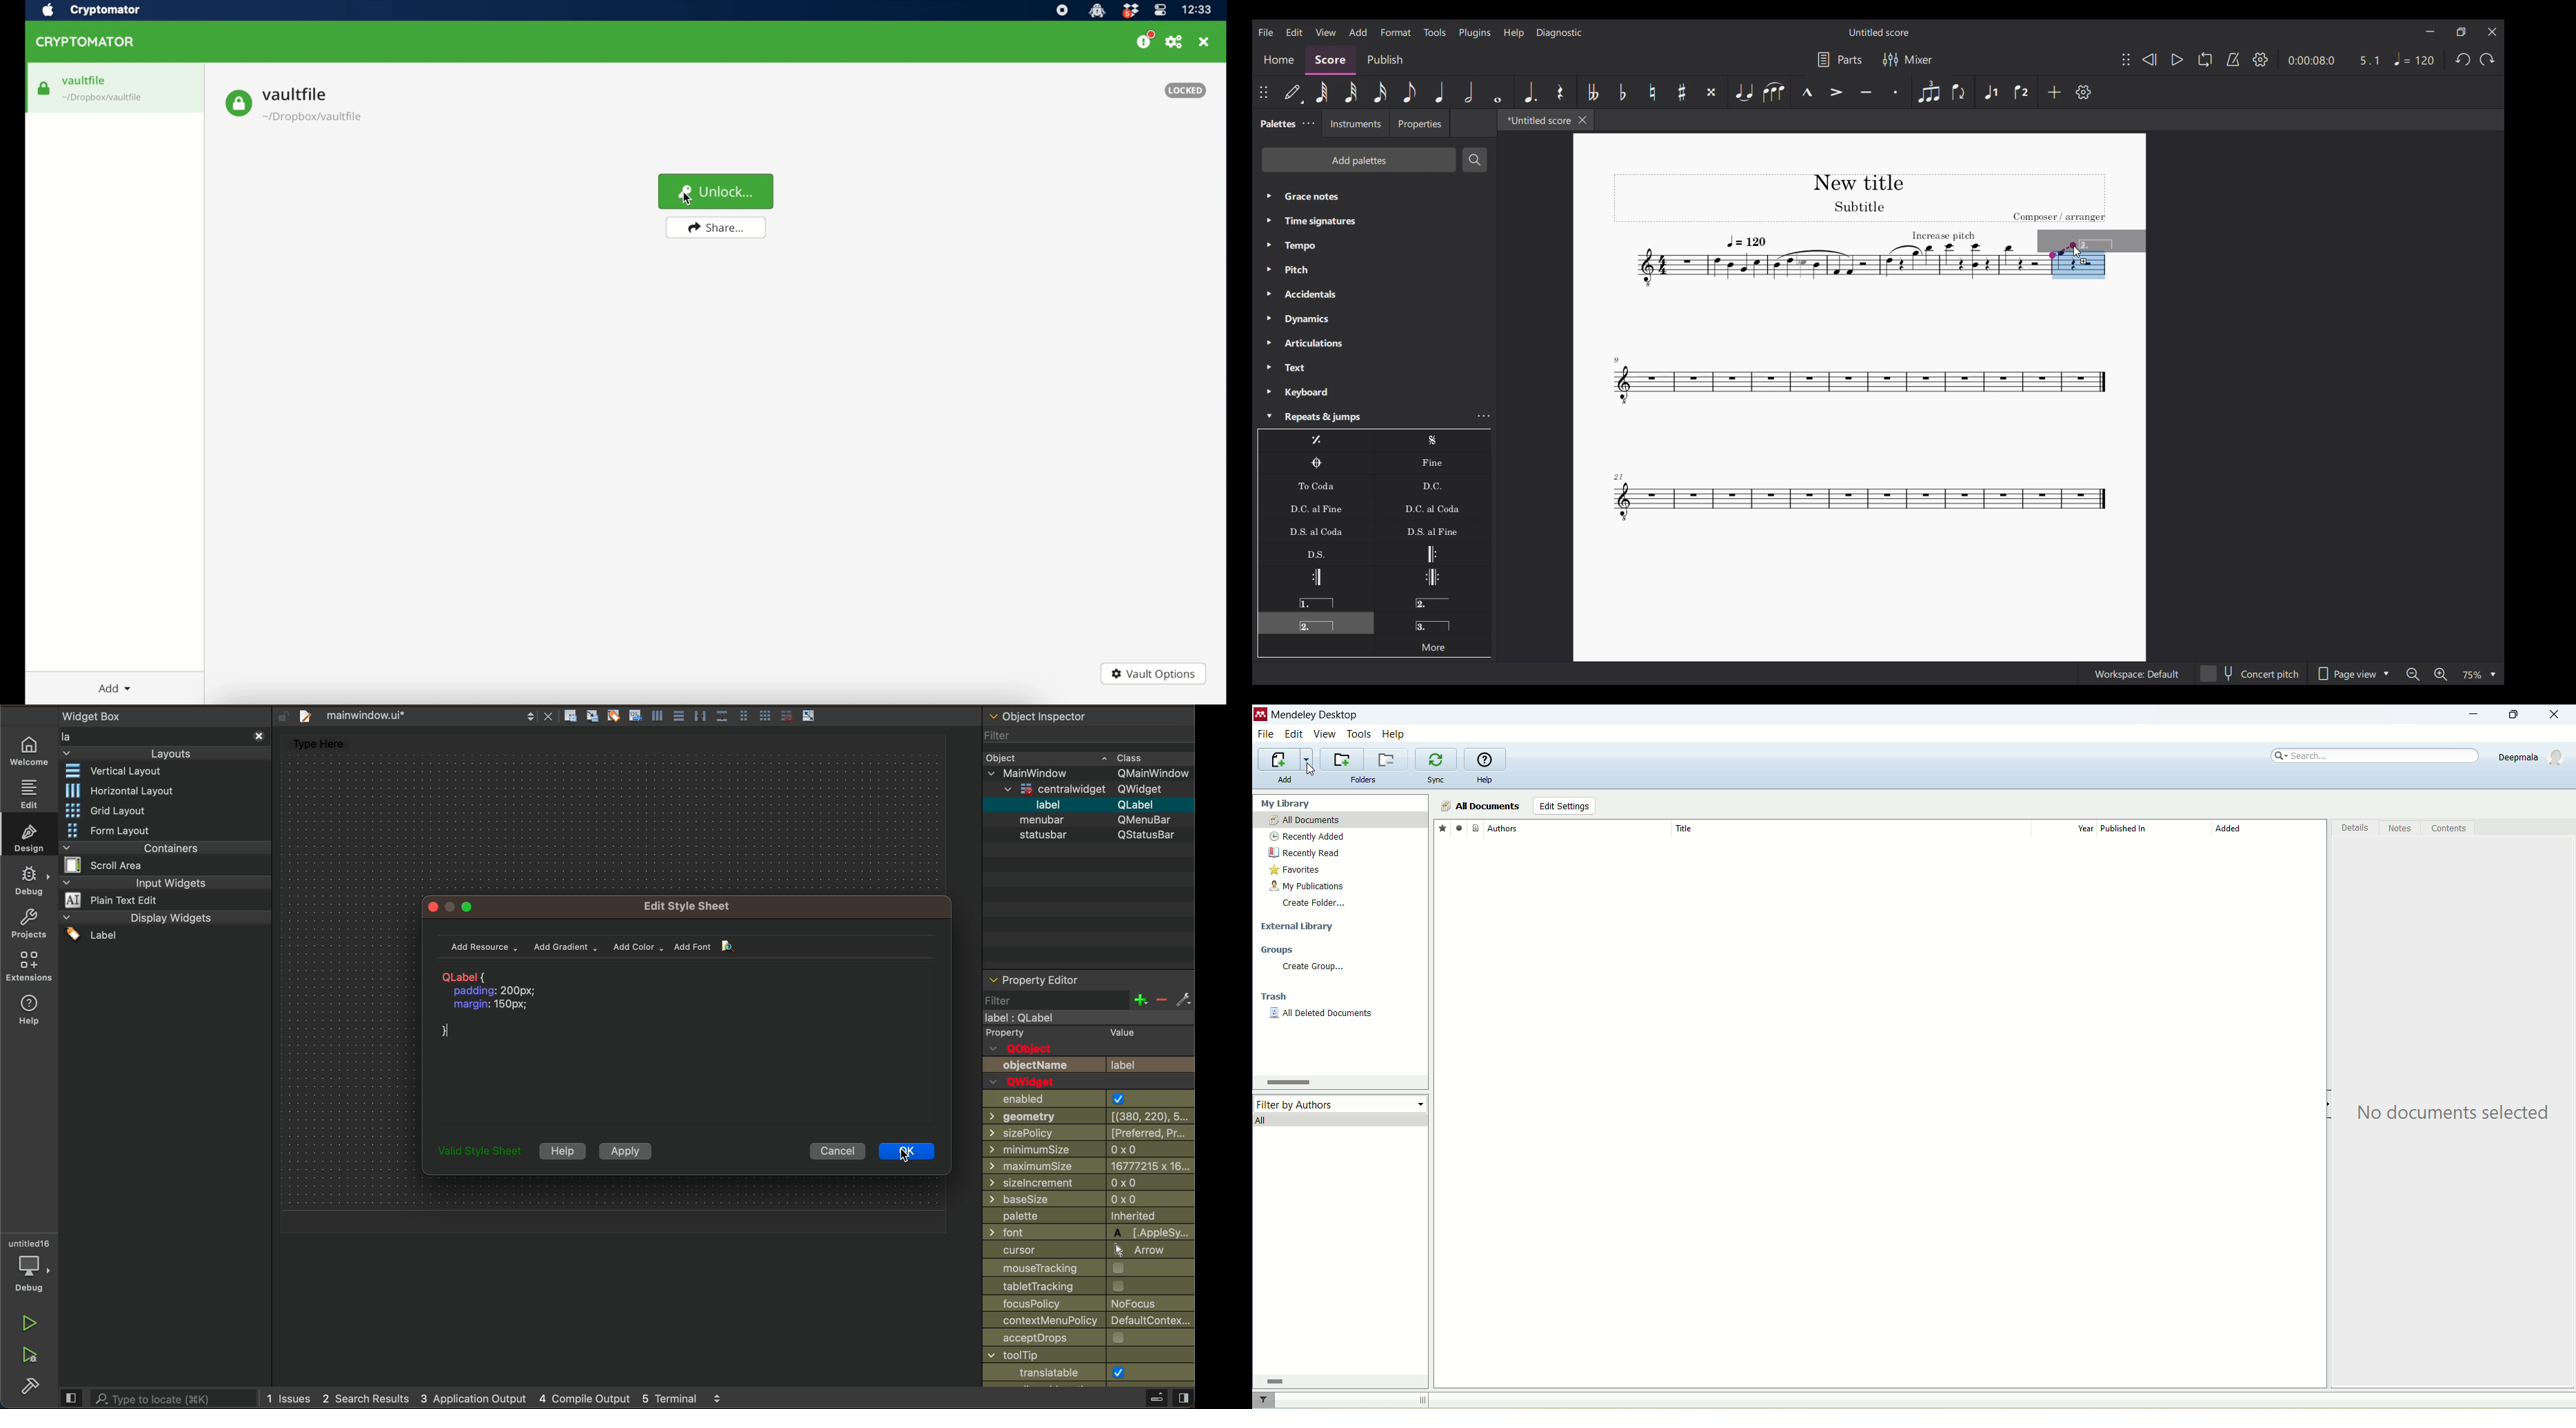  What do you see at coordinates (1622, 92) in the screenshot?
I see `Toggle flat` at bounding box center [1622, 92].